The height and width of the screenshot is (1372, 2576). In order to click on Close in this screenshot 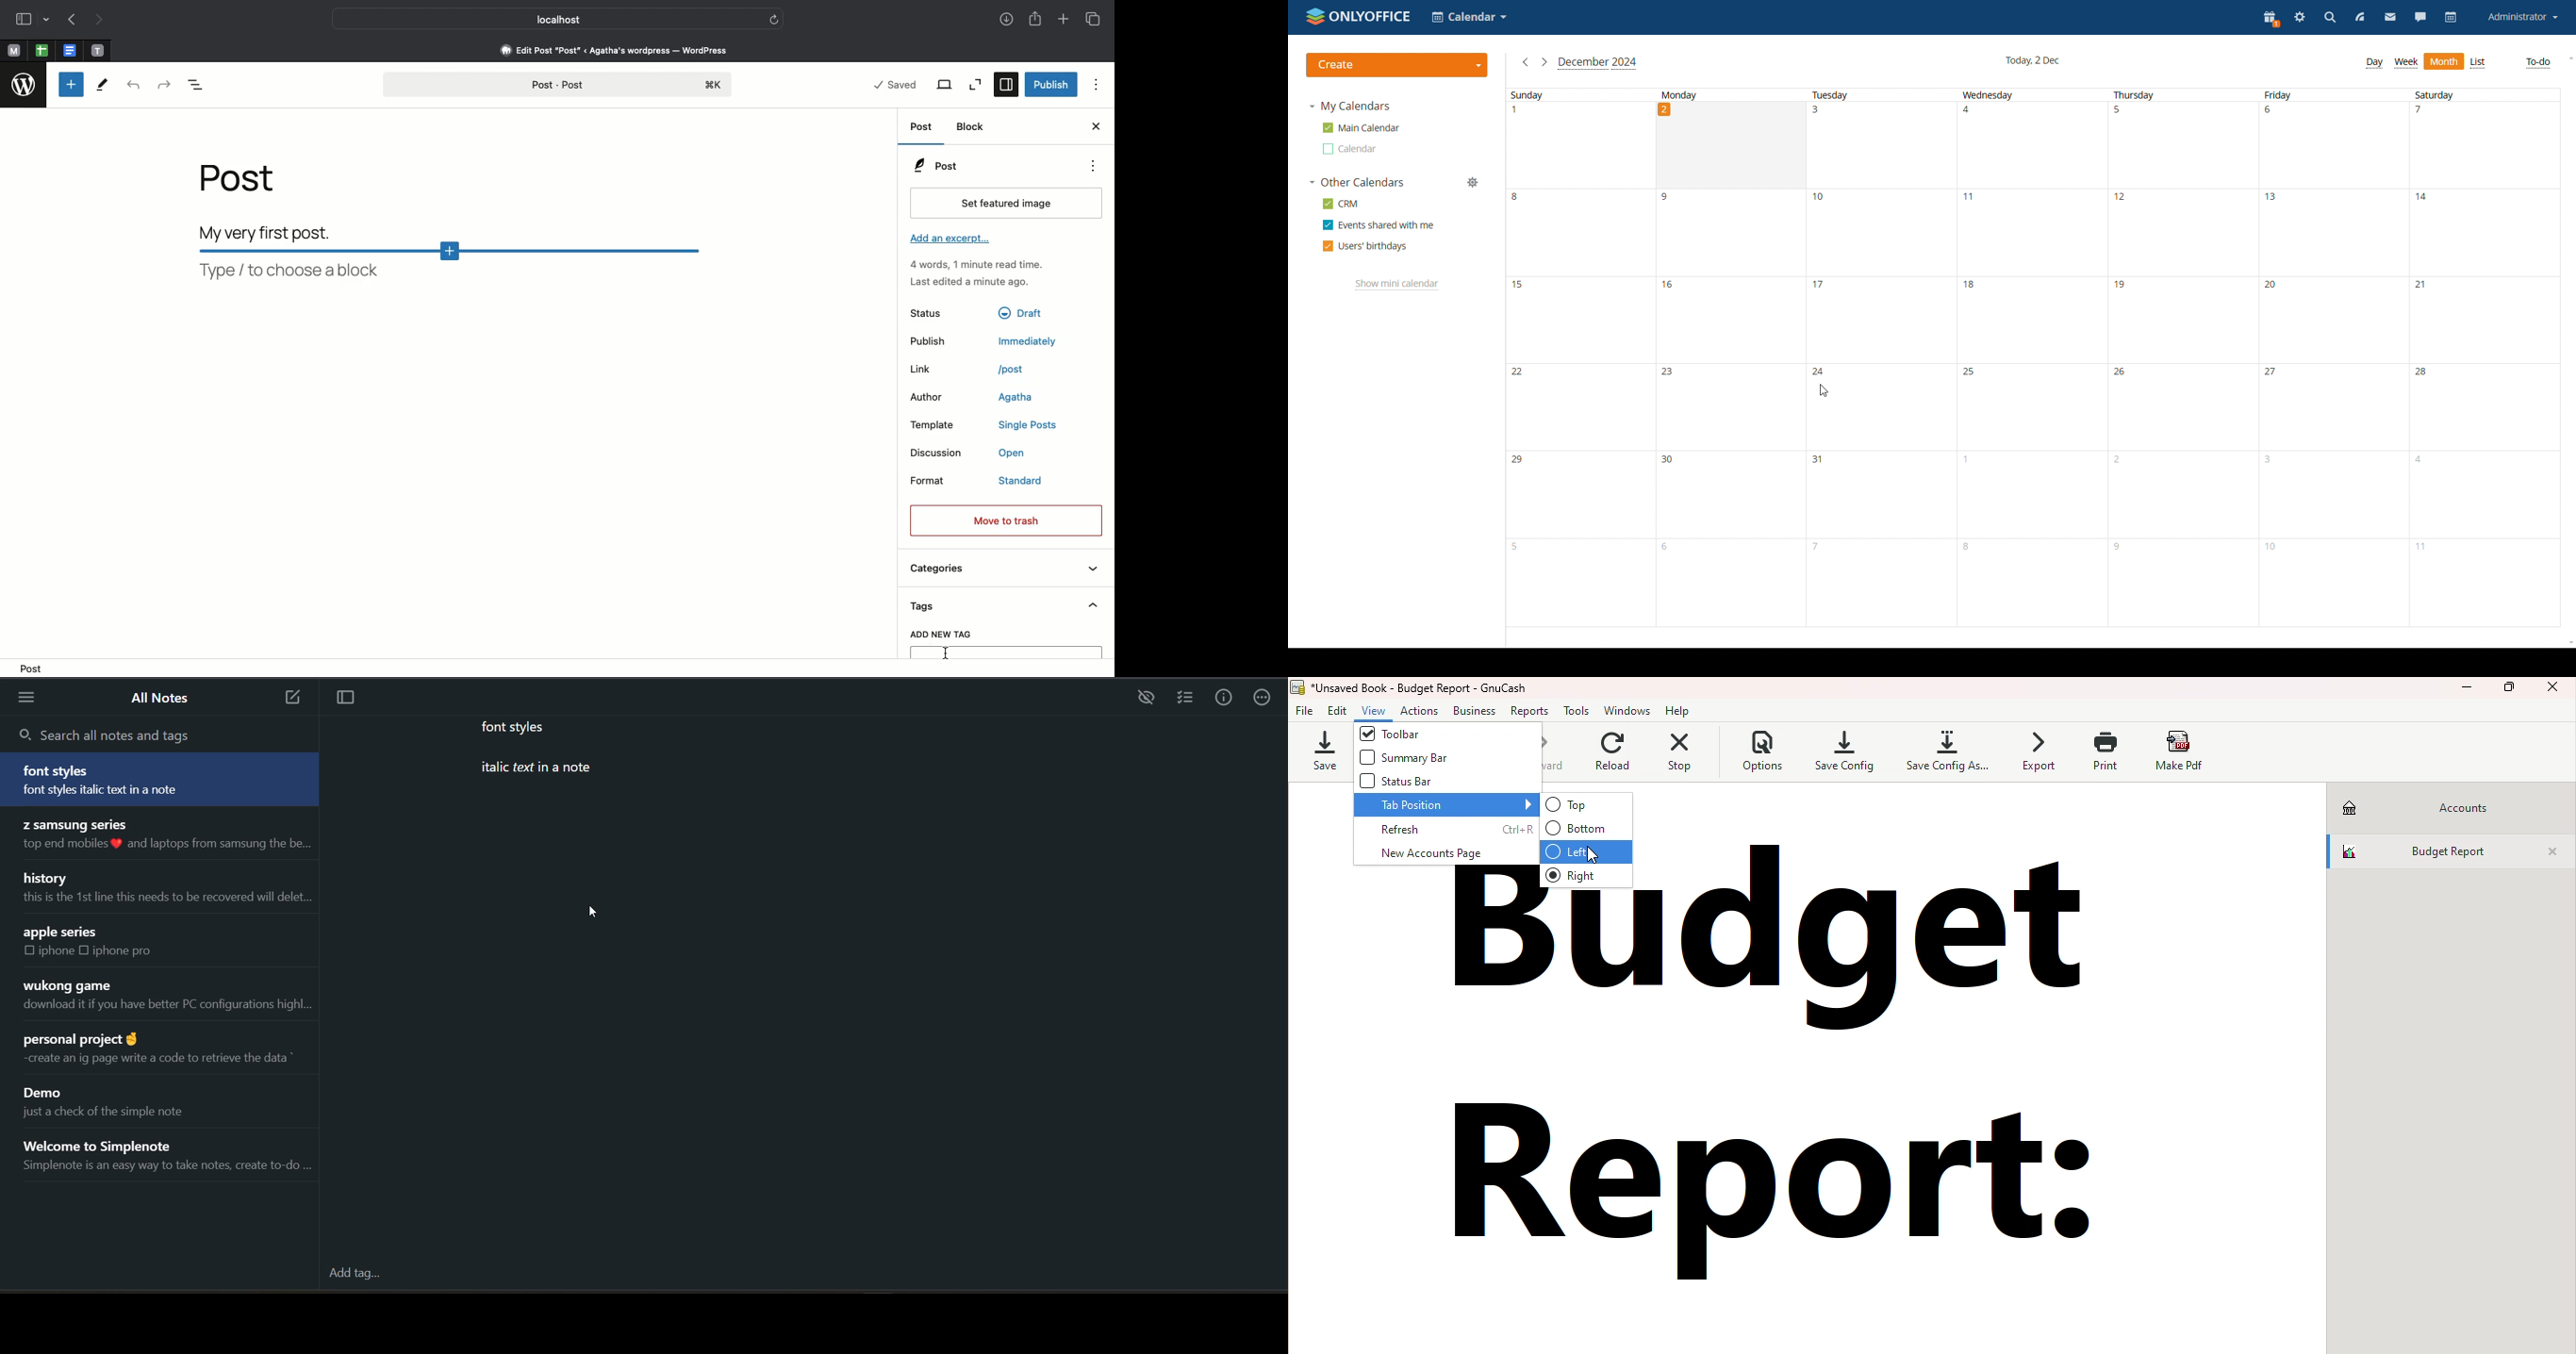, I will do `click(1096, 128)`.